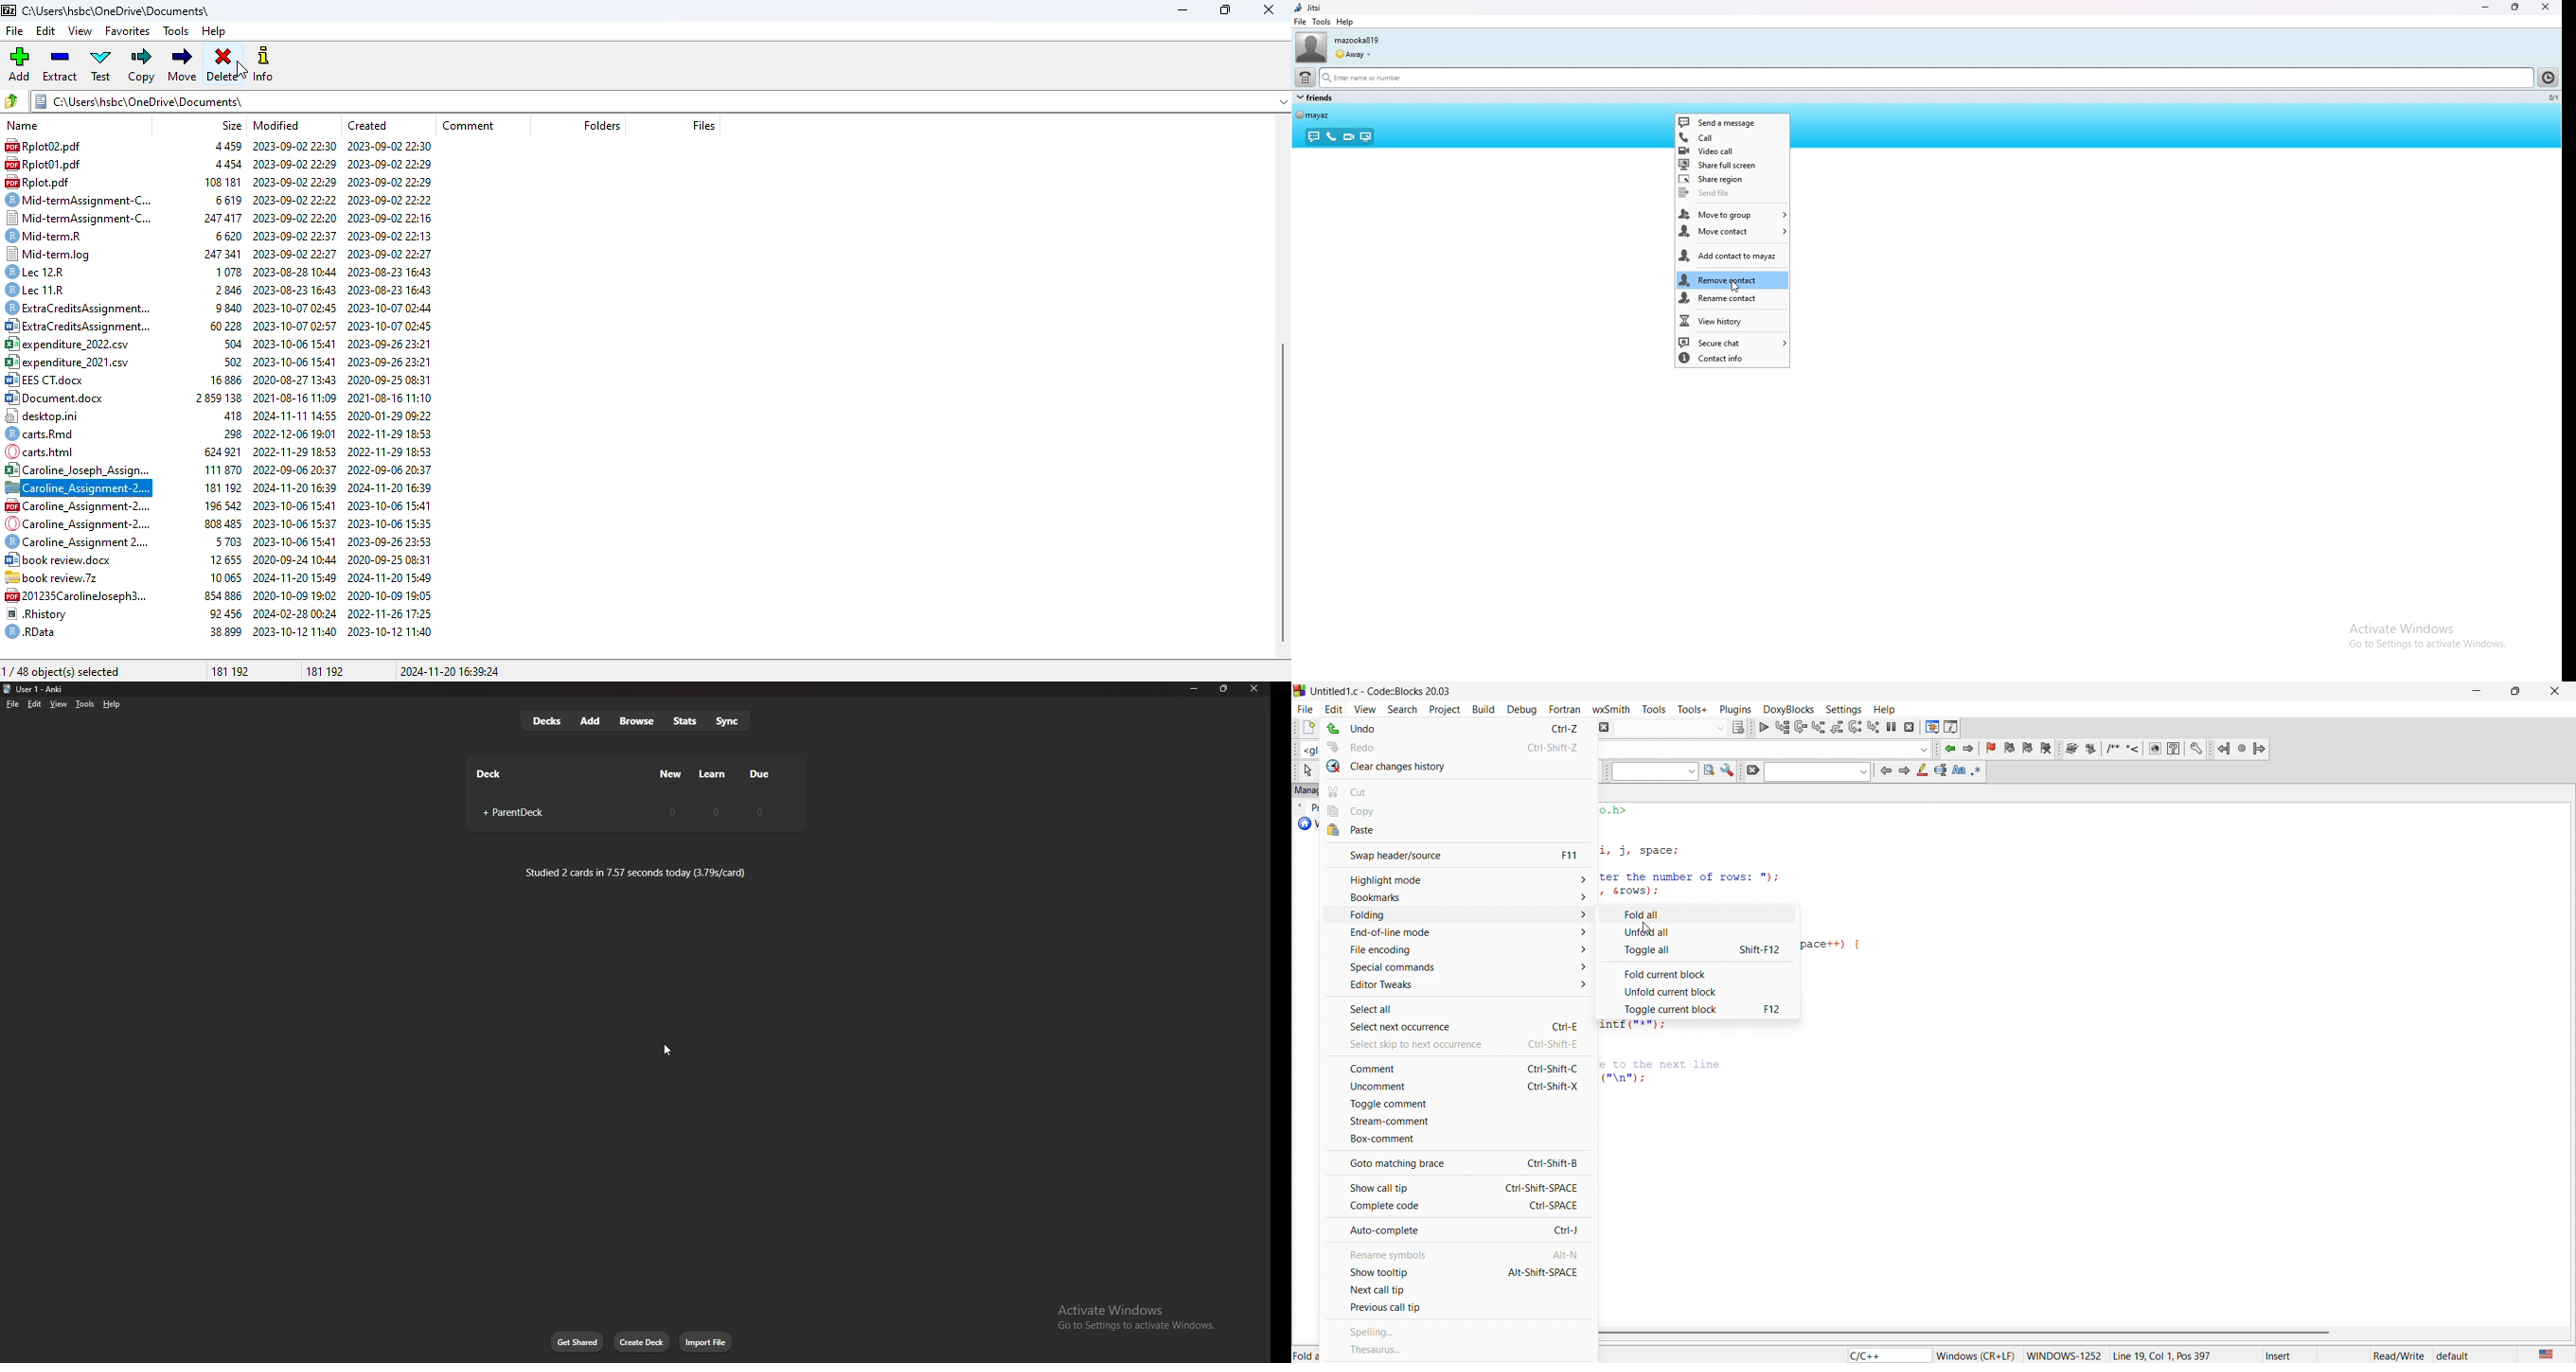 Image resolution: width=2576 pixels, height=1372 pixels. I want to click on paste, so click(1458, 831).